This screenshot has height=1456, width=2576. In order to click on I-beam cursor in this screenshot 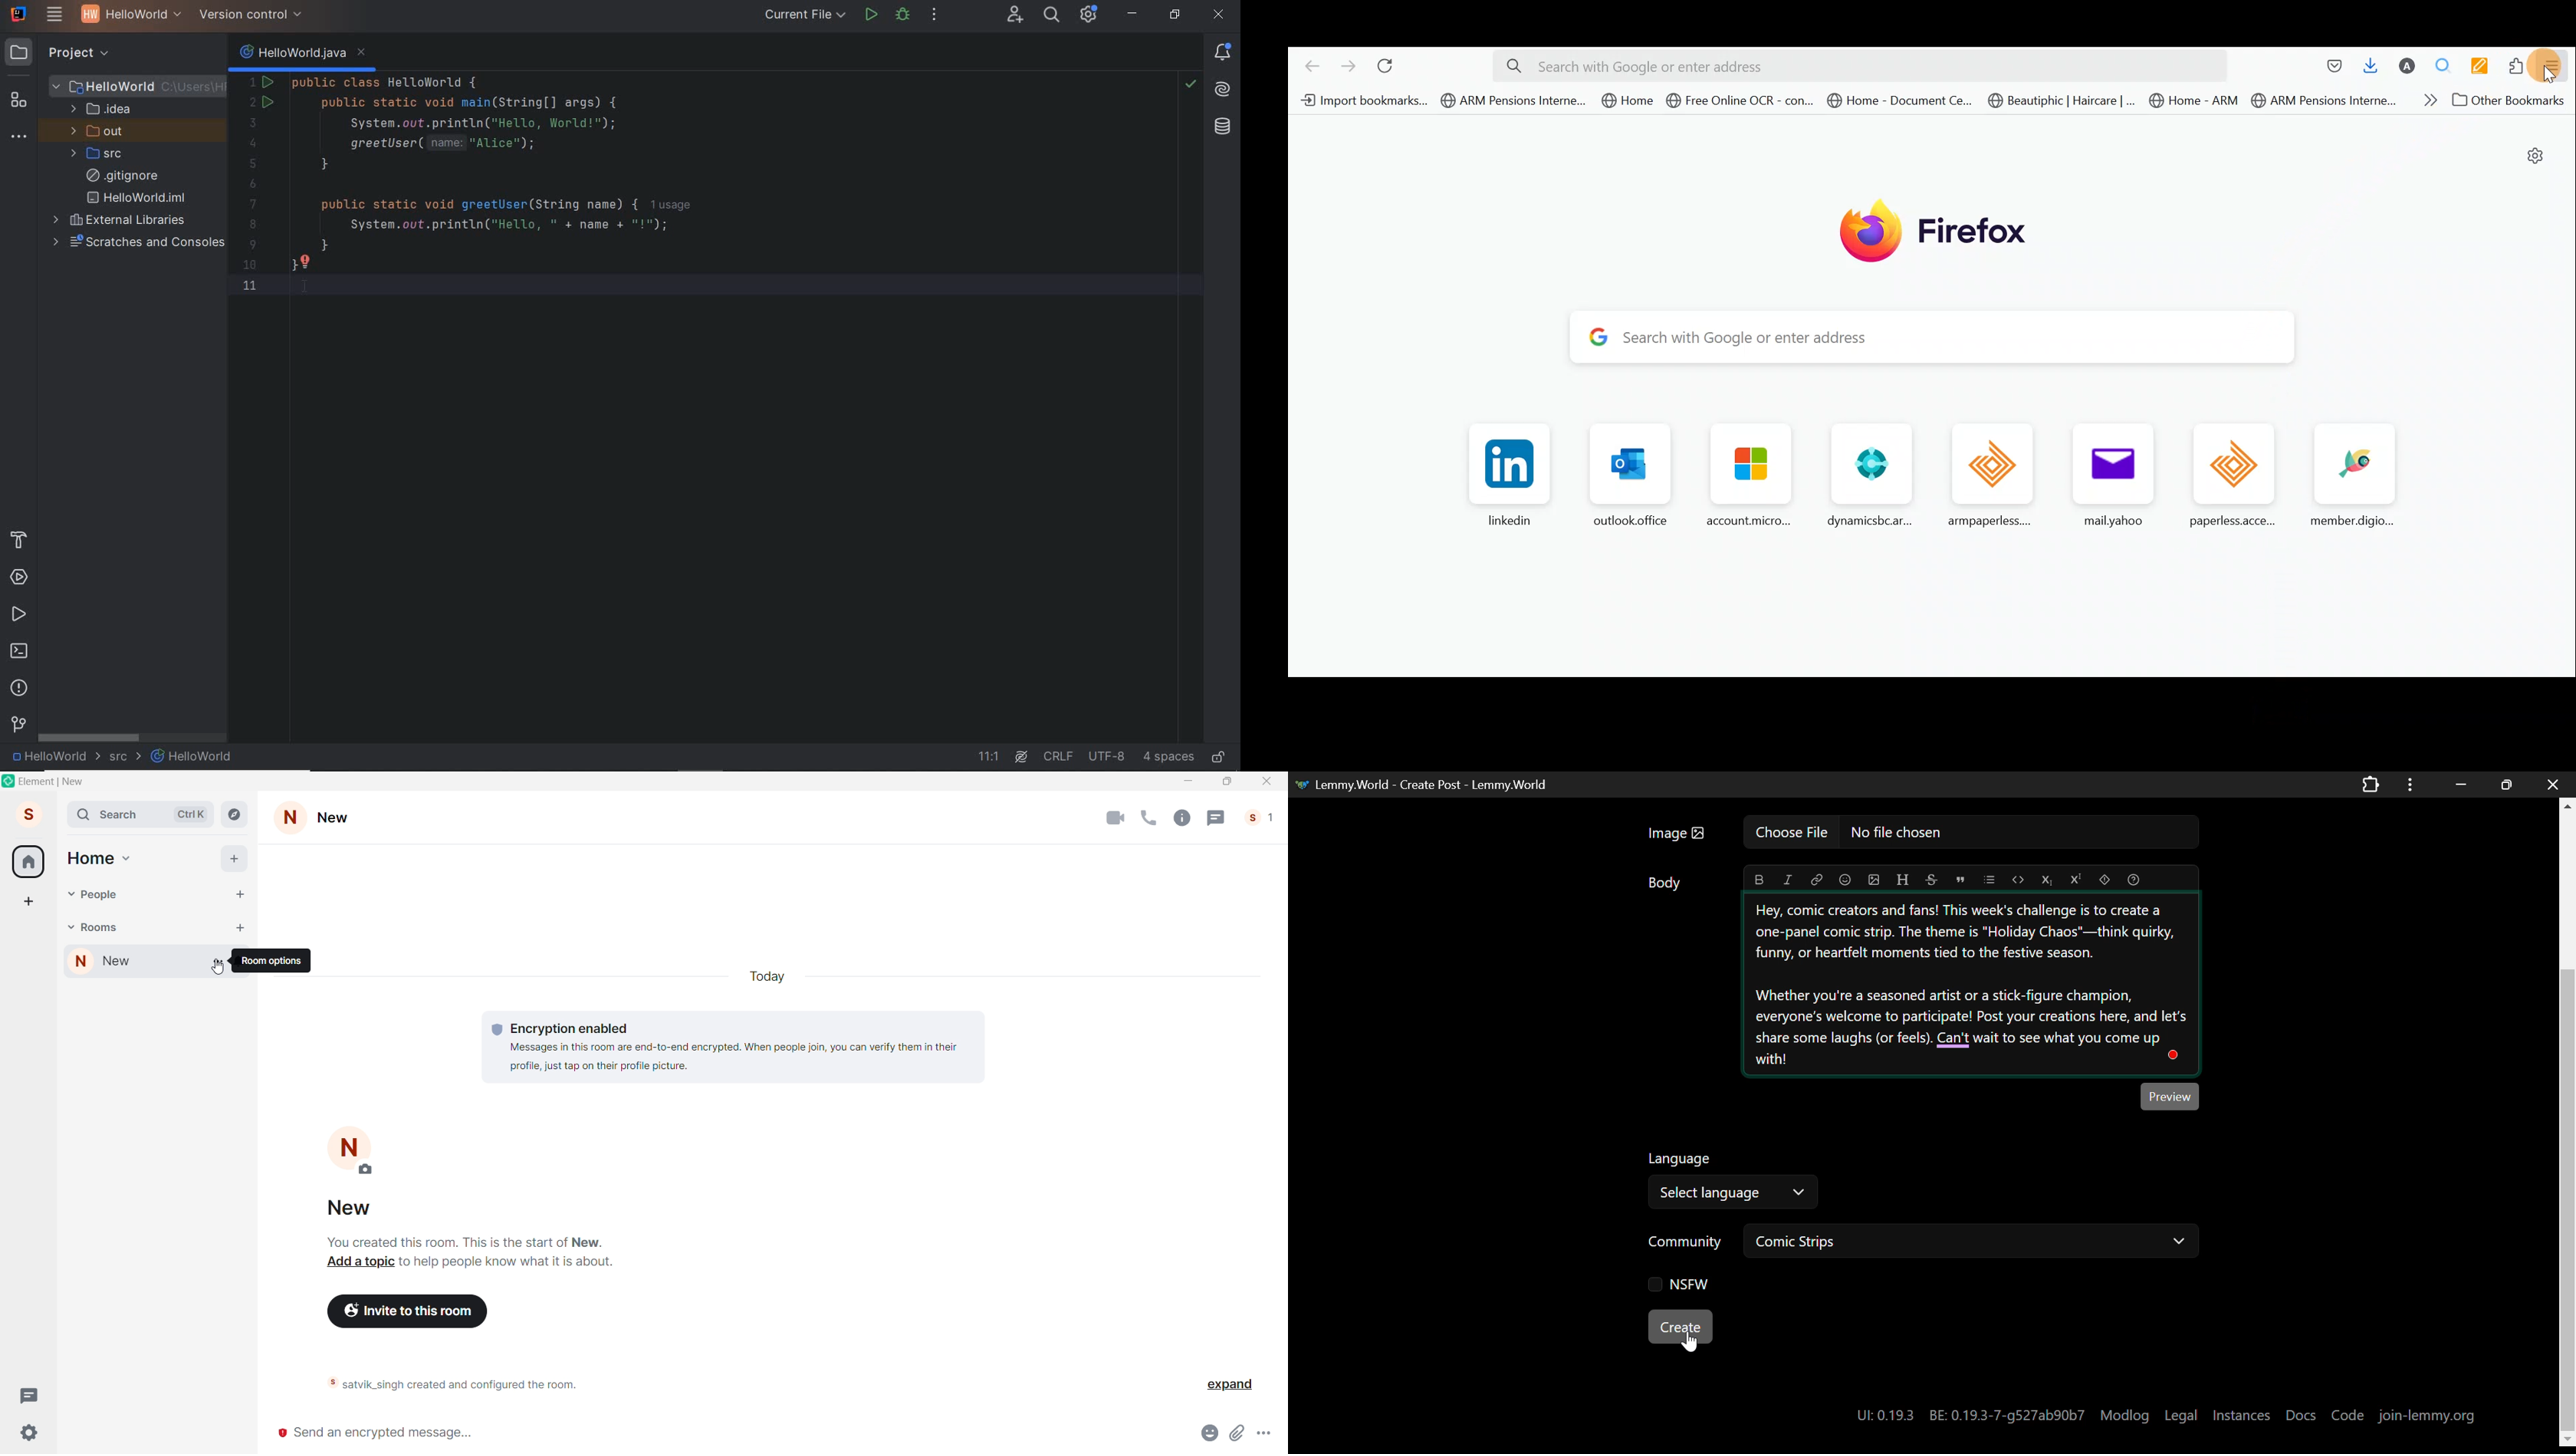, I will do `click(312, 298)`.